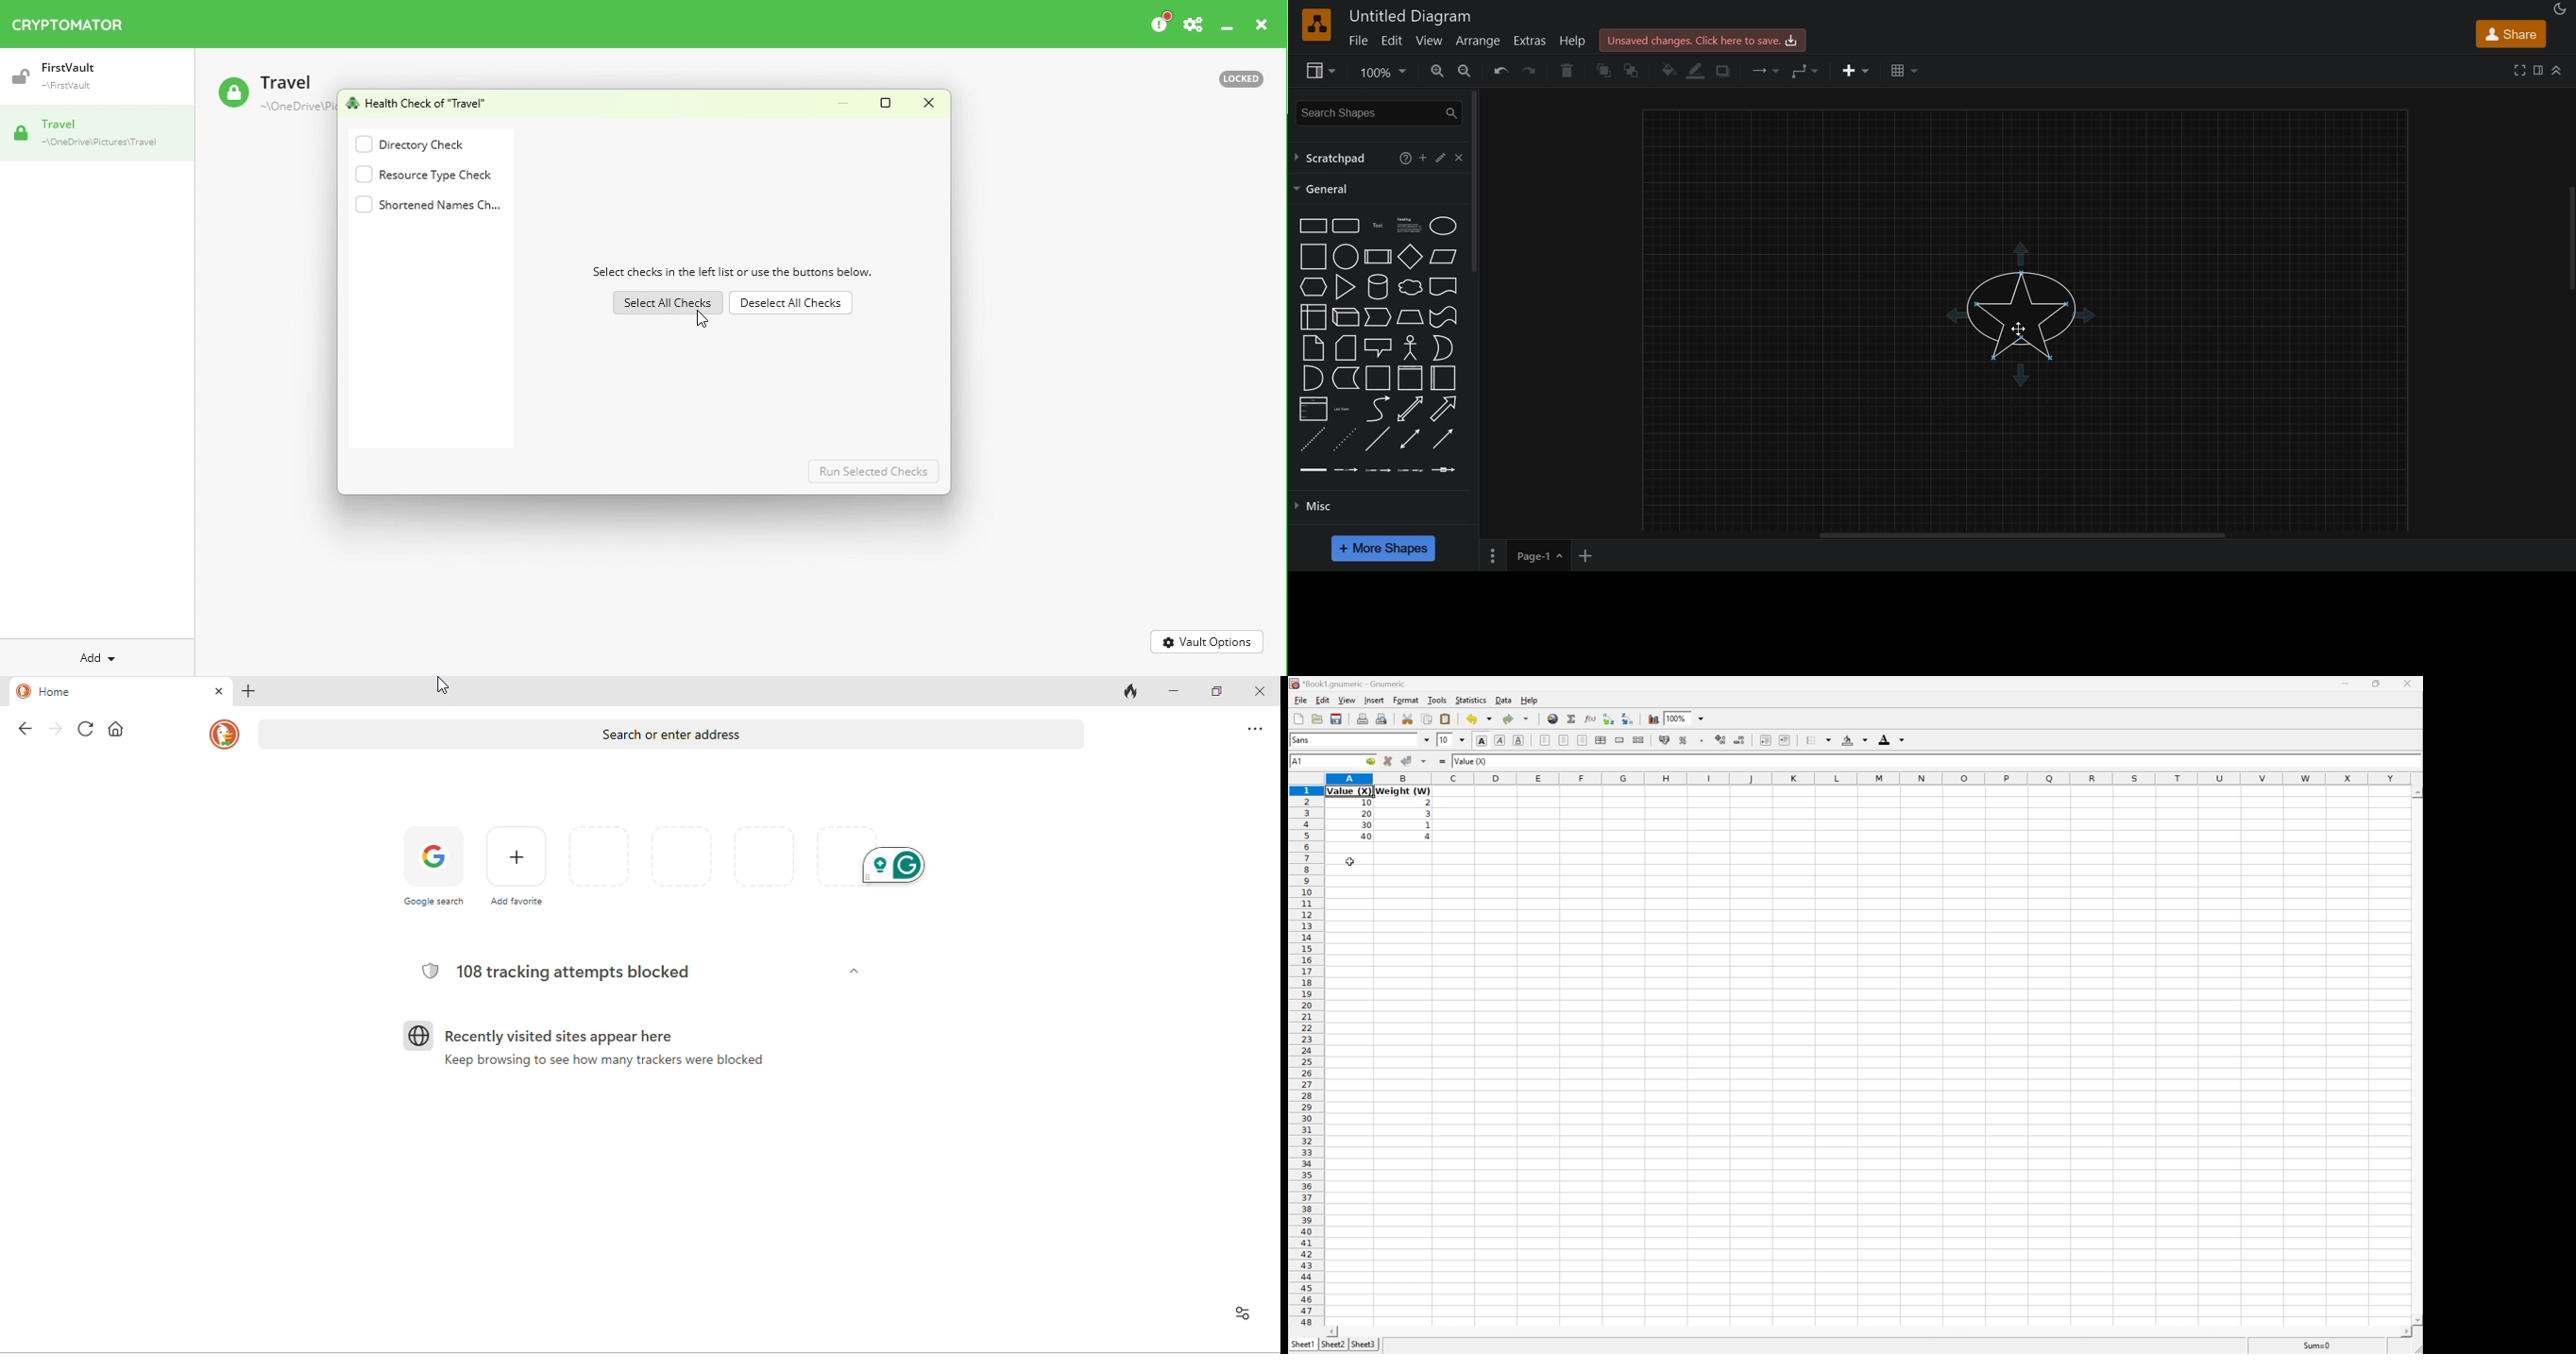 The width and height of the screenshot is (2576, 1372). I want to click on callout, so click(1377, 347).